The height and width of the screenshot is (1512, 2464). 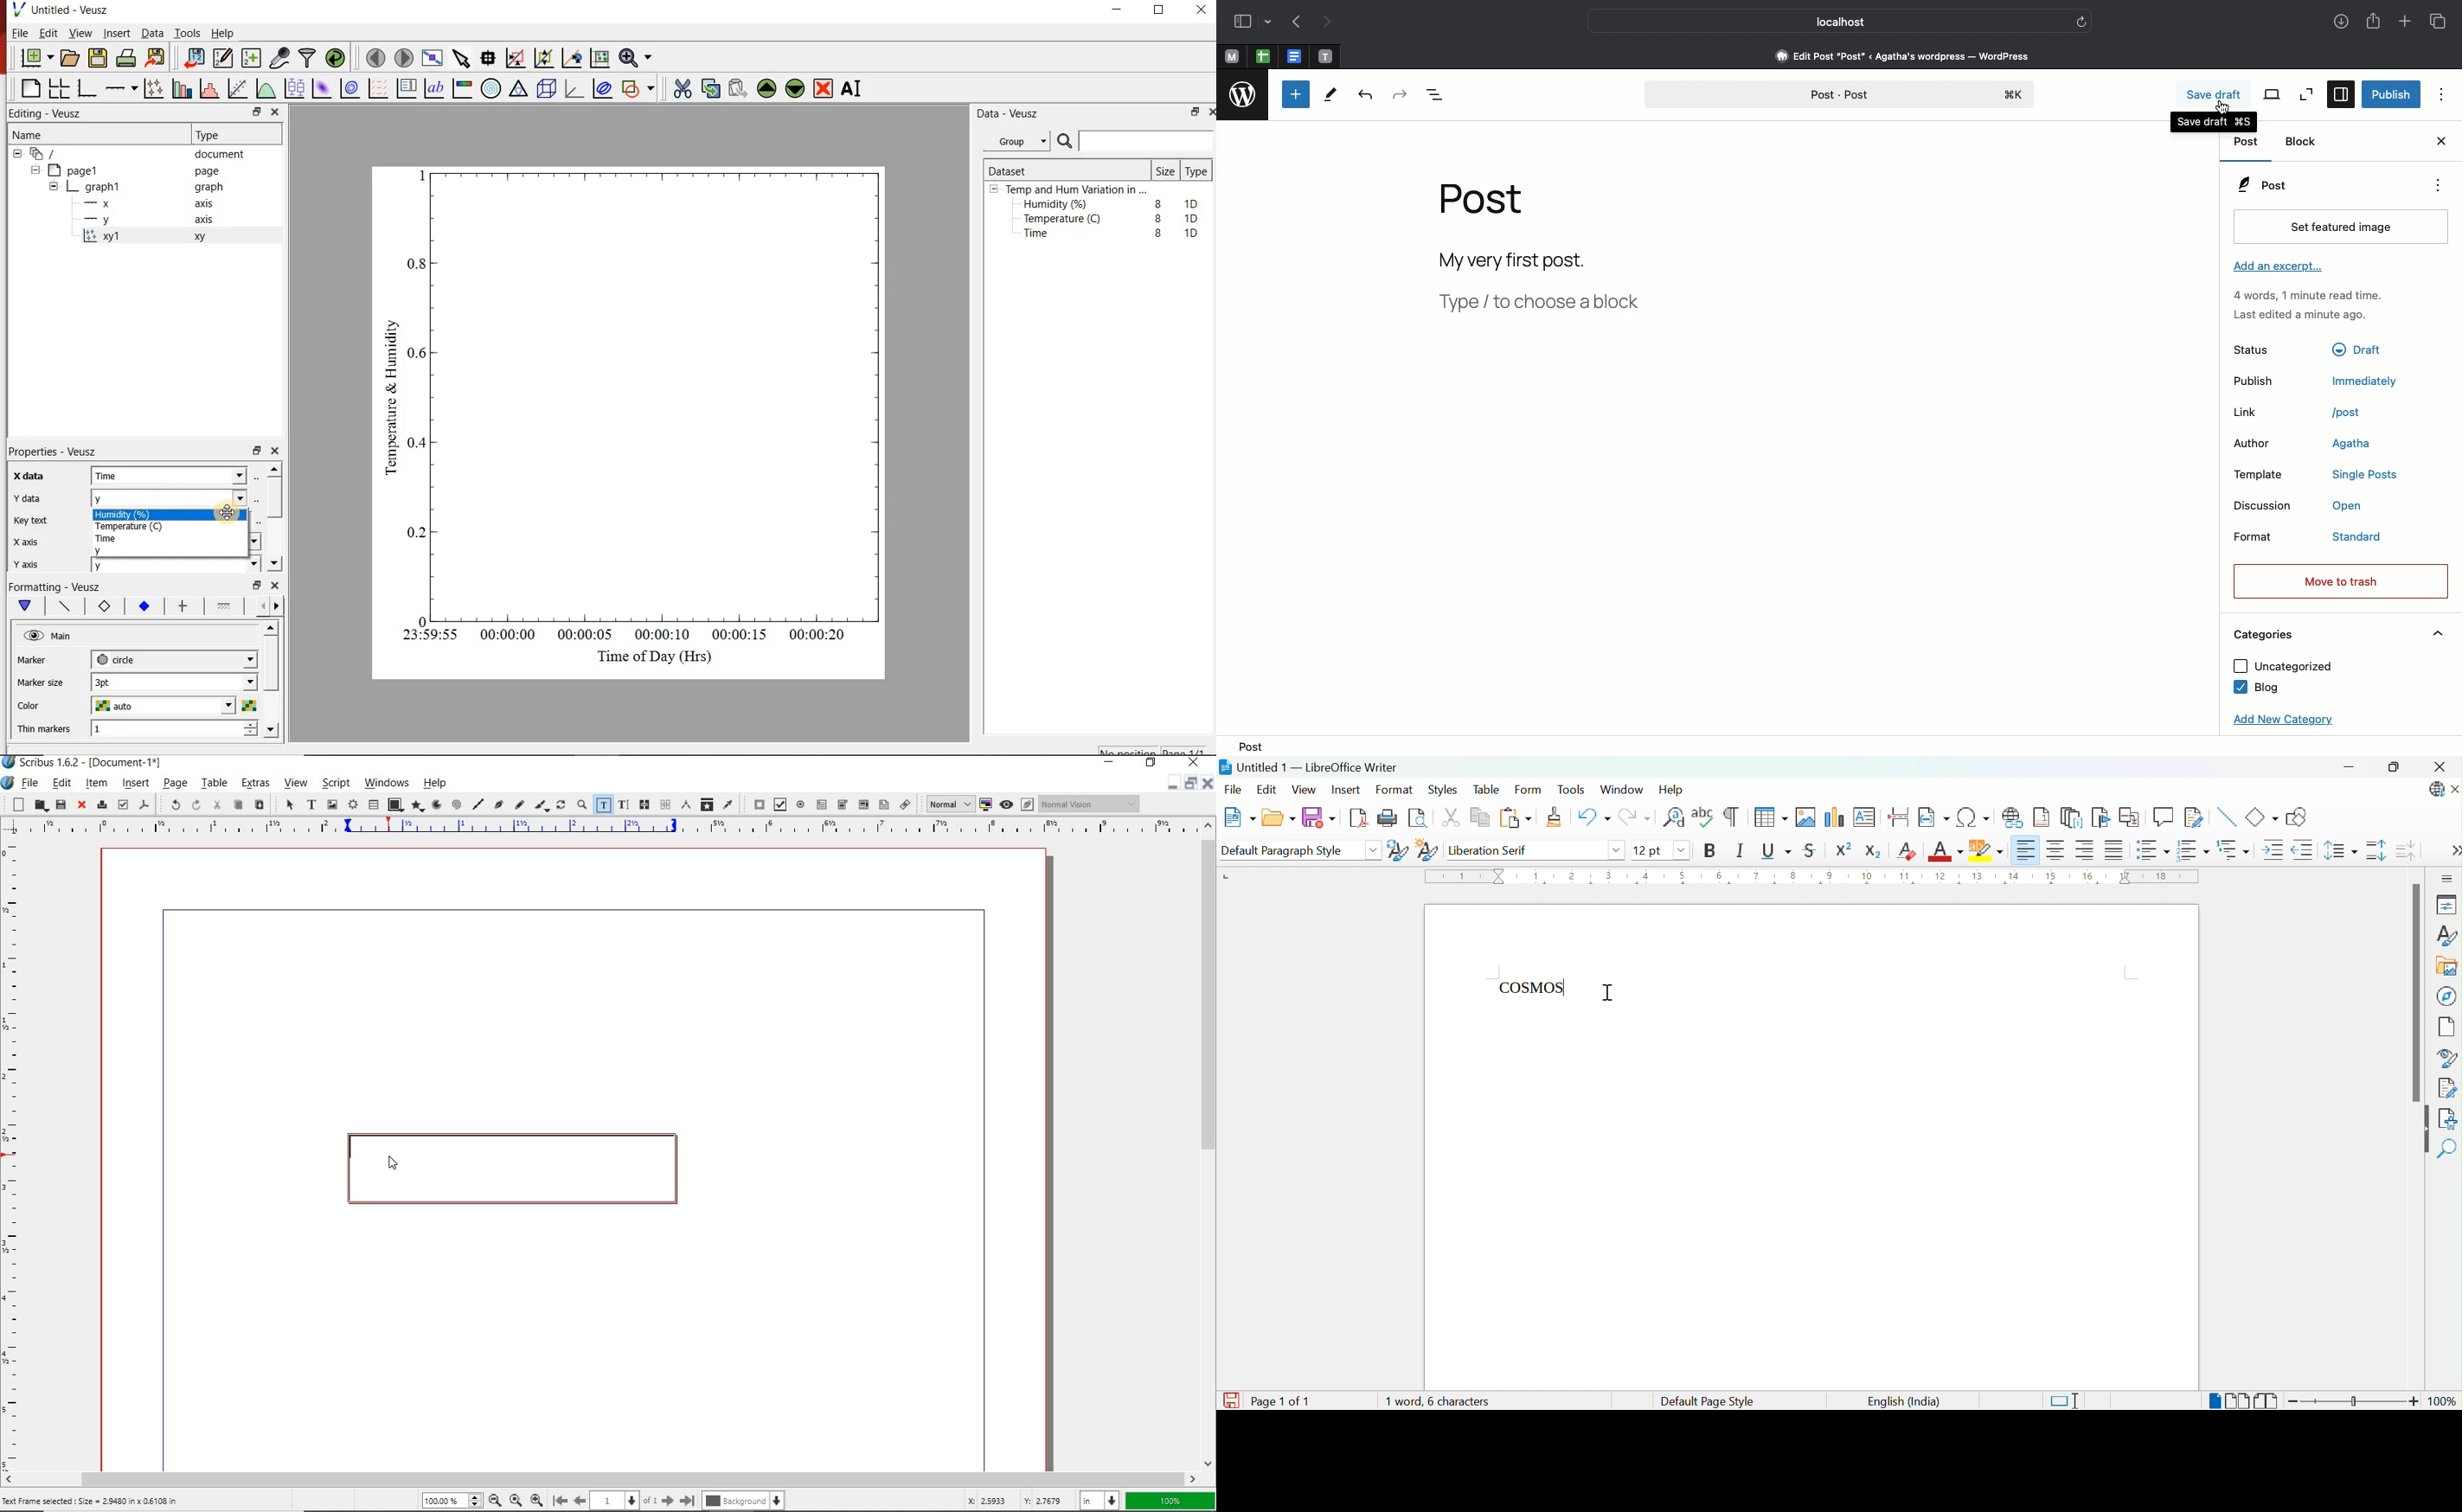 What do you see at coordinates (224, 32) in the screenshot?
I see `Help` at bounding box center [224, 32].